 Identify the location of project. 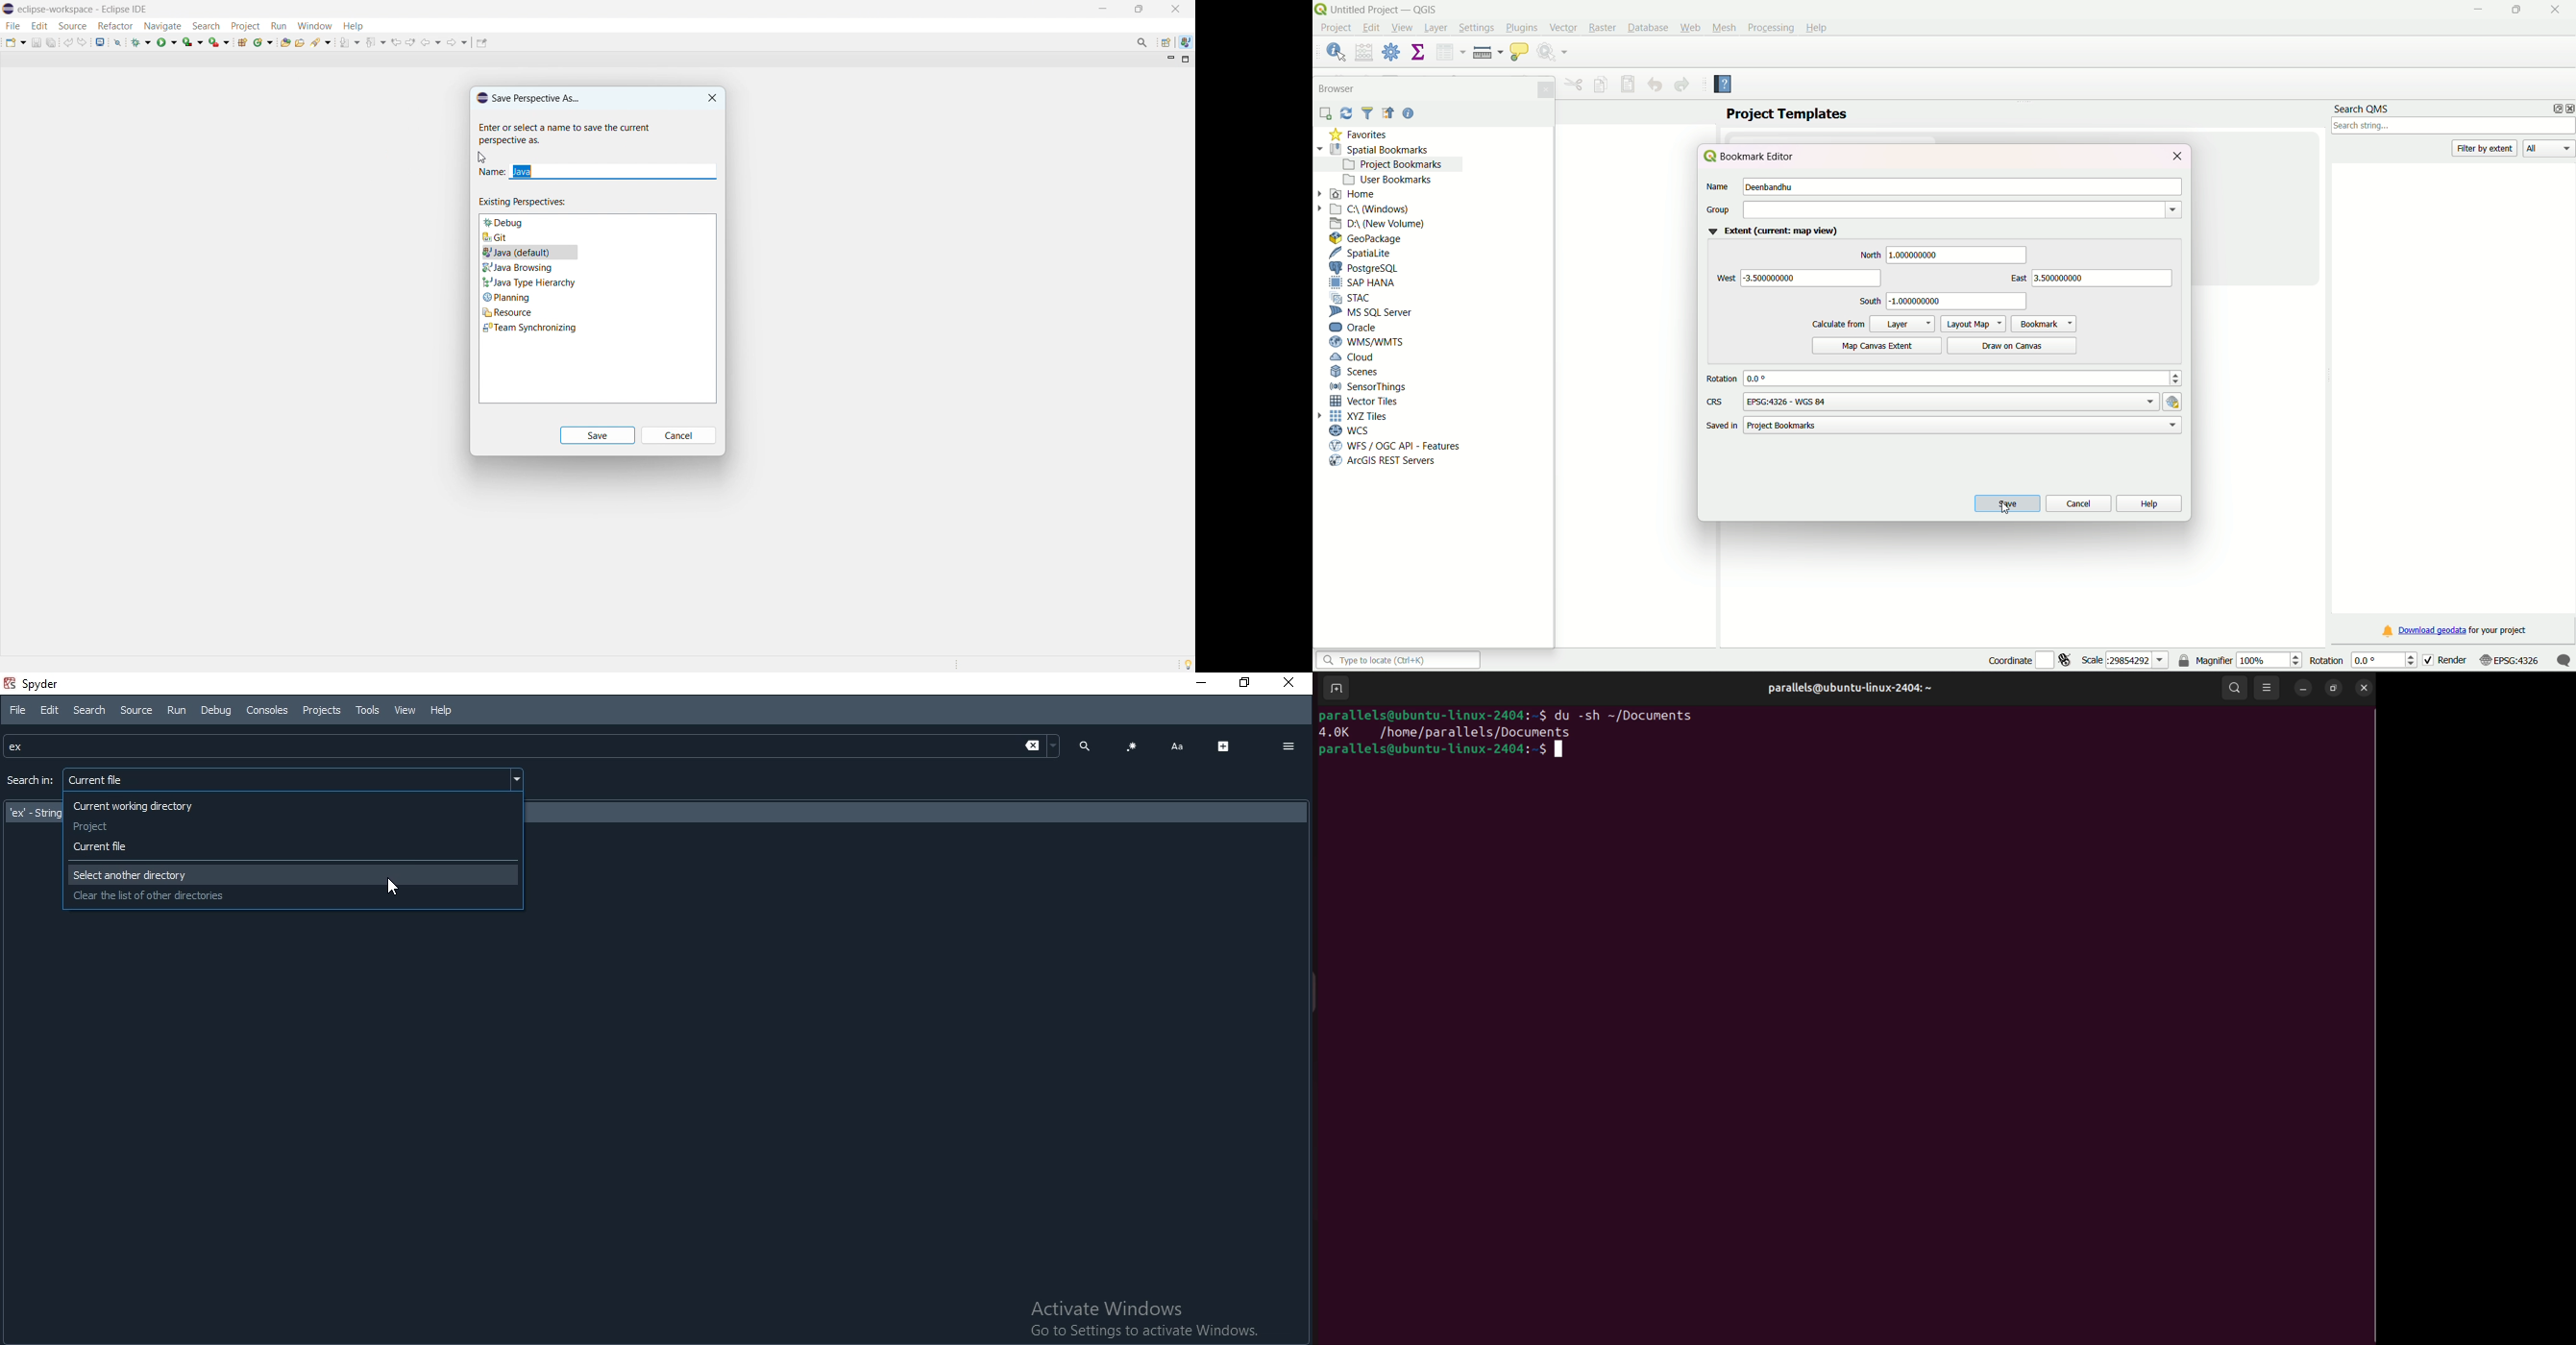
(293, 826).